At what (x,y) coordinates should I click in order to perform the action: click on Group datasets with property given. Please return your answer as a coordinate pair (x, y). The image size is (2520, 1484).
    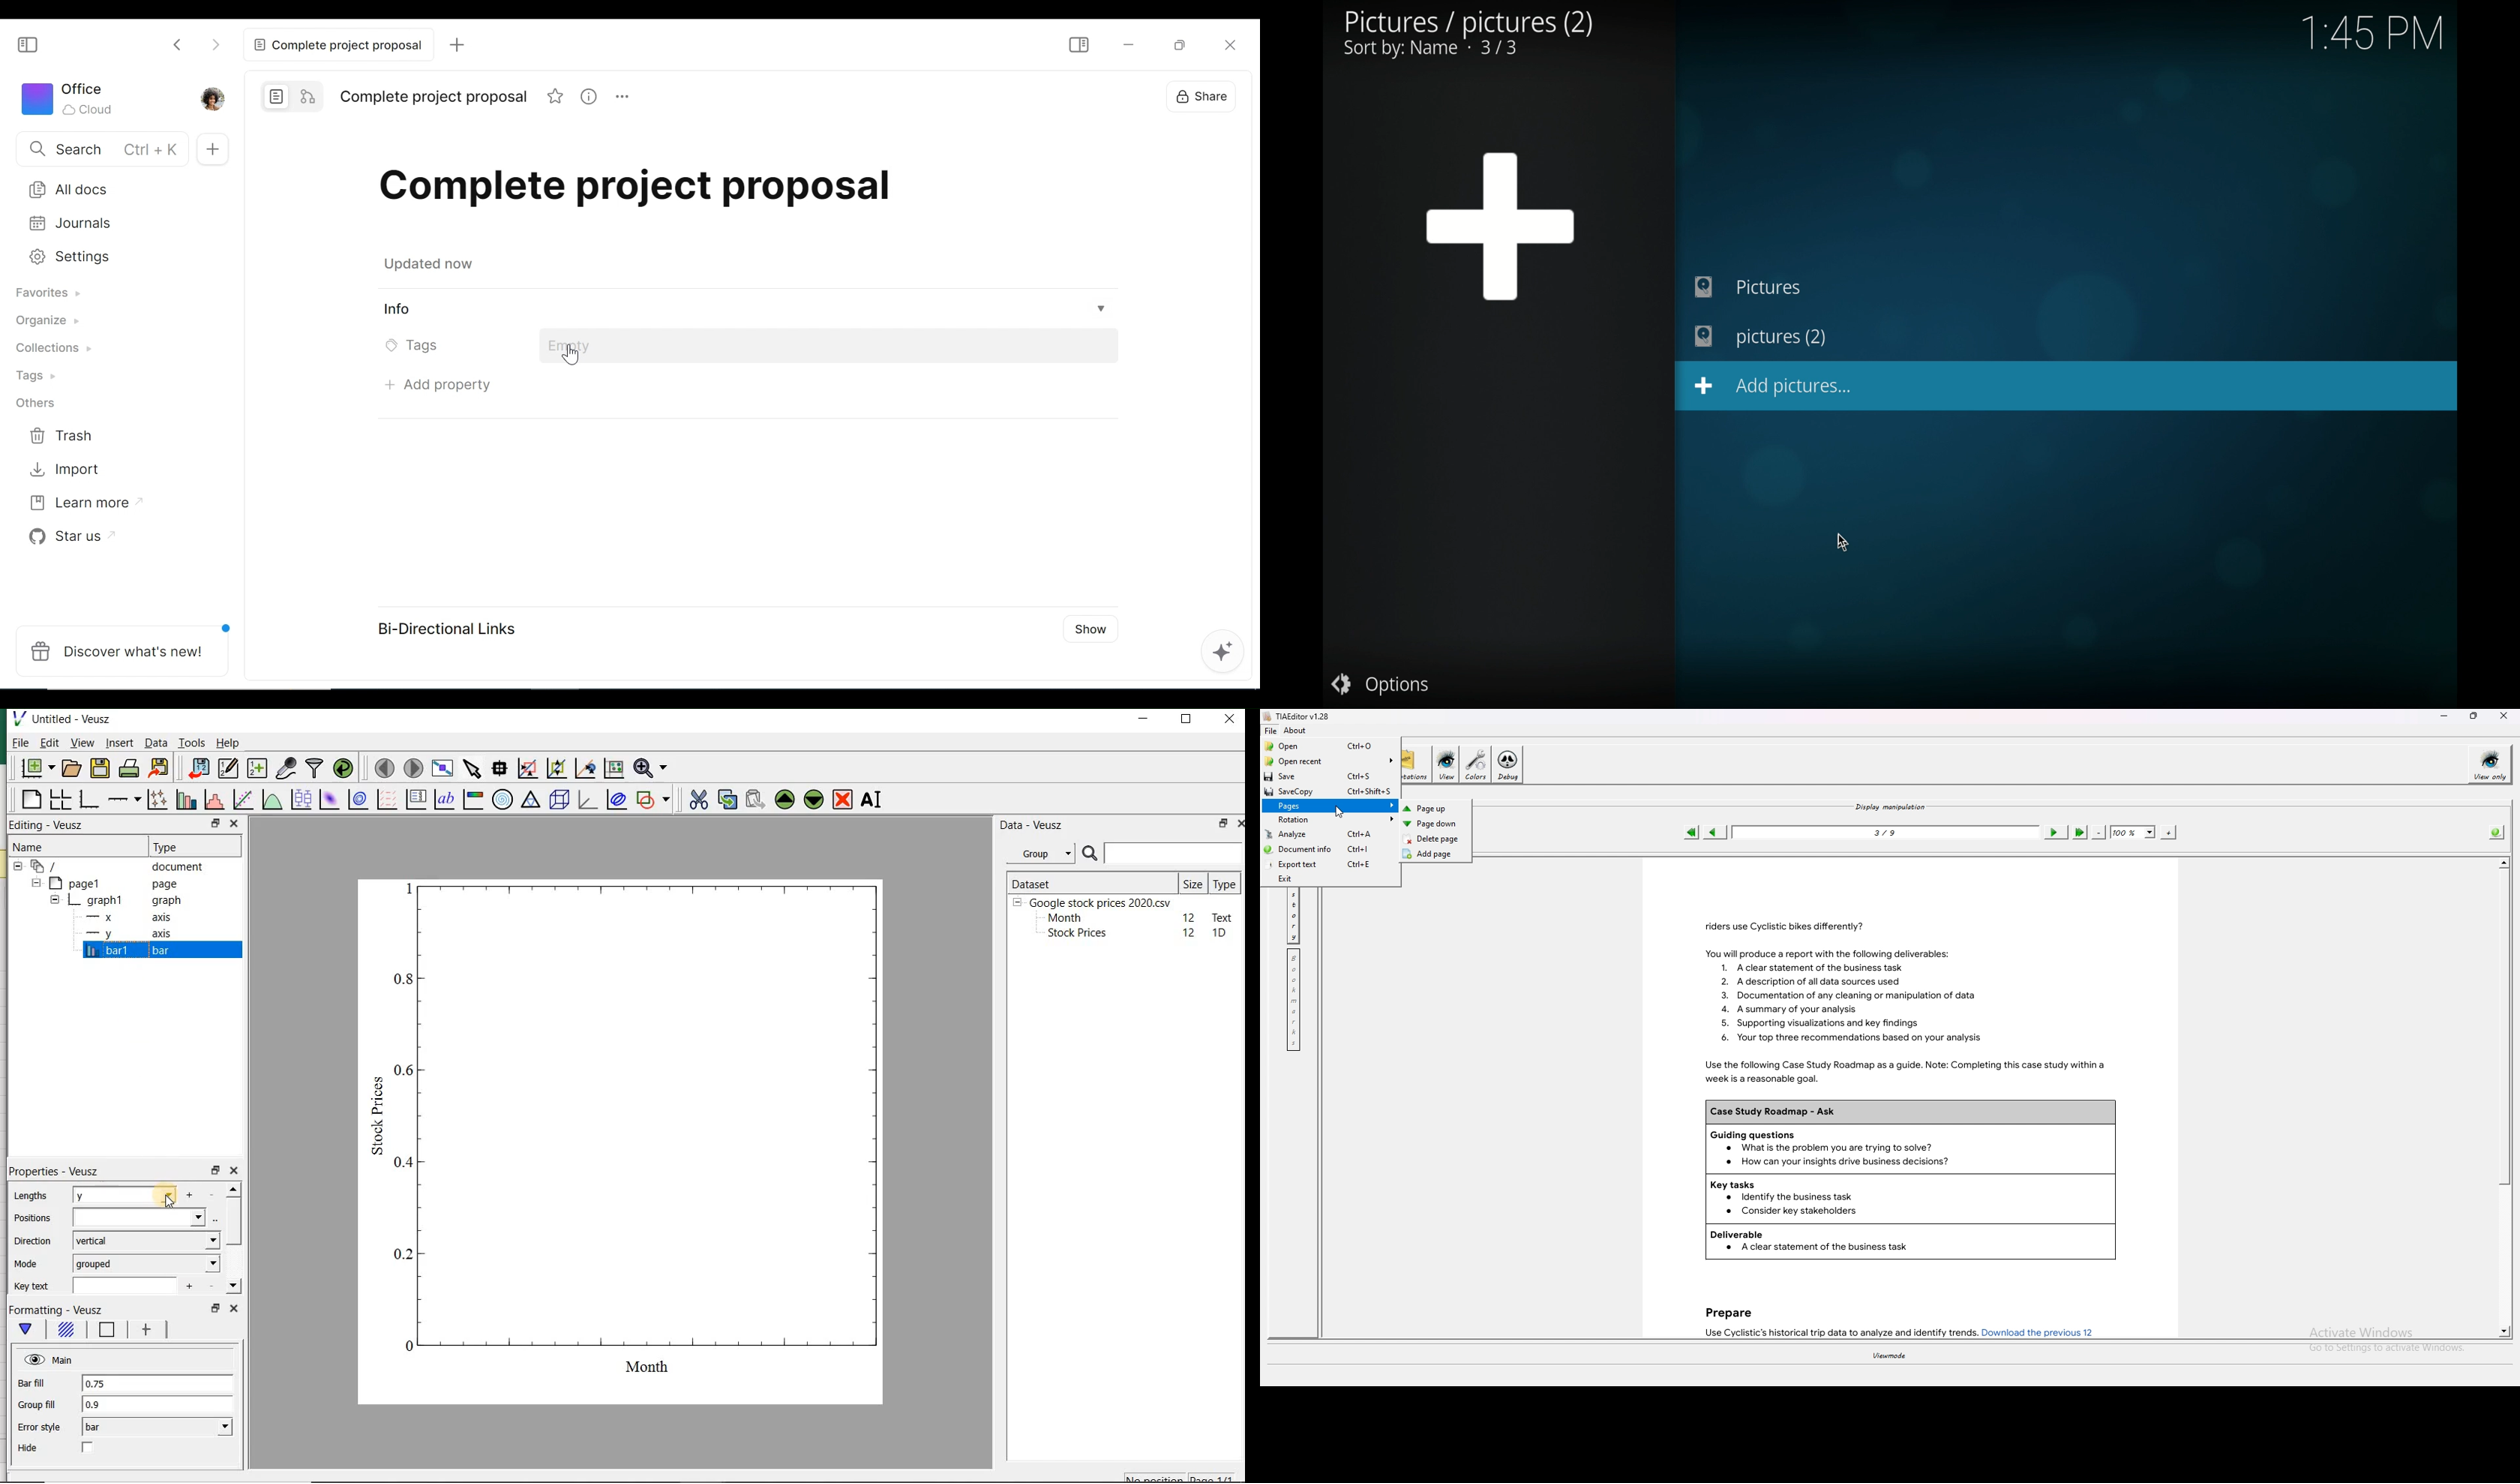
    Looking at the image, I should click on (1036, 853).